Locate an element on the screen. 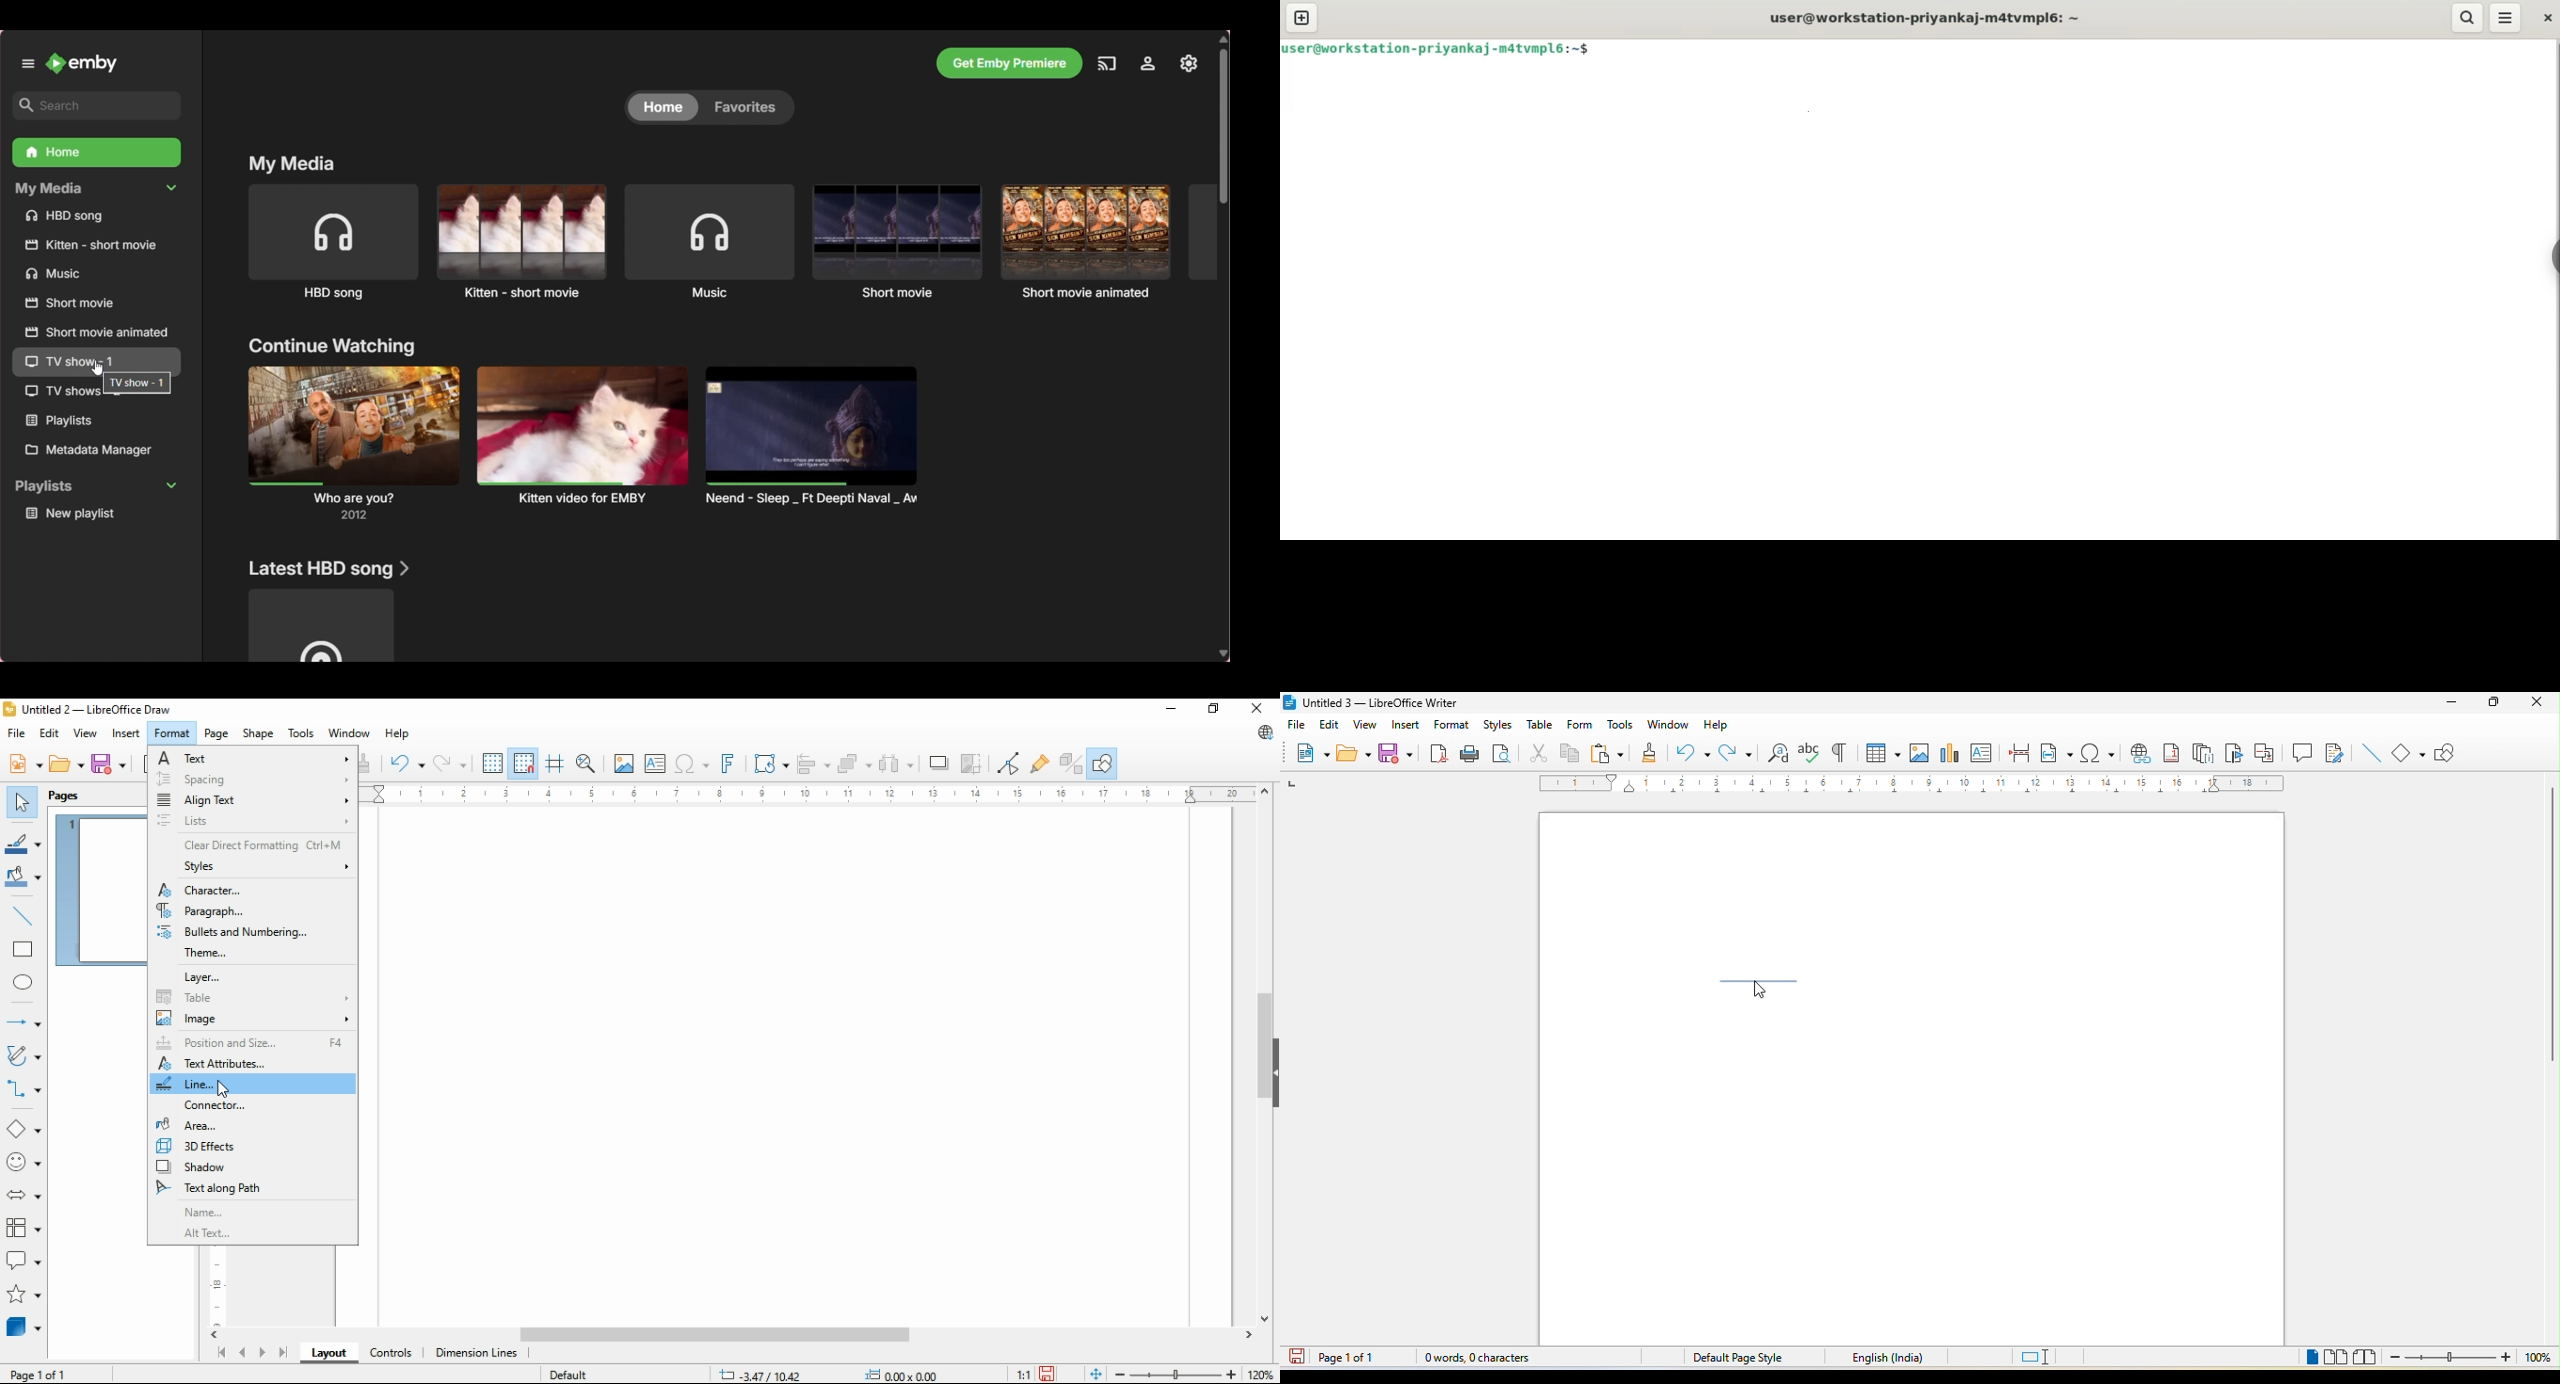 The width and height of the screenshot is (2576, 1400). new is located at coordinates (1310, 751).